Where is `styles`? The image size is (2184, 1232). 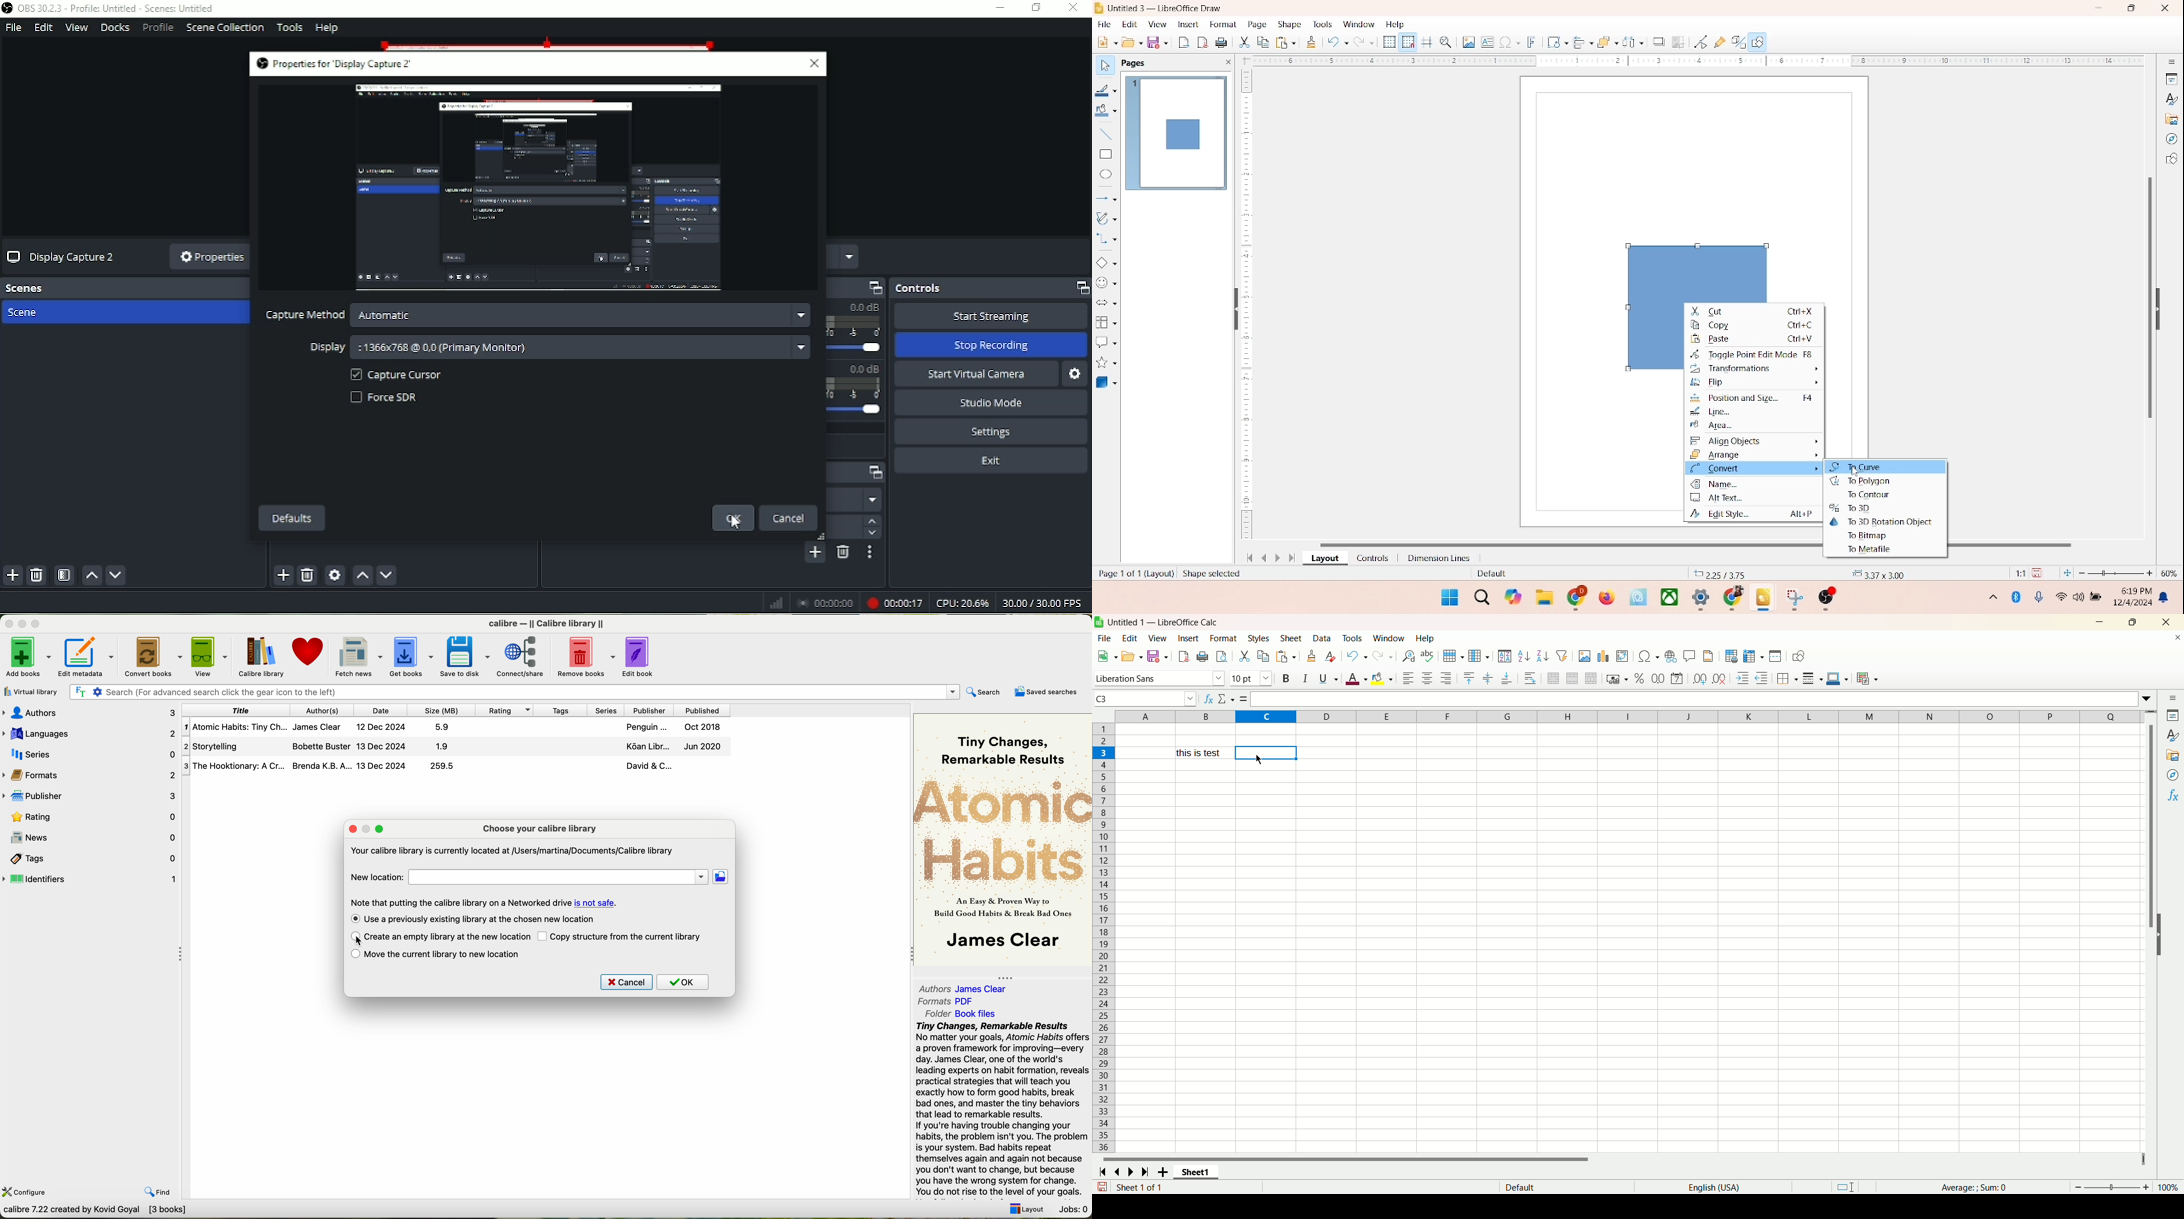 styles is located at coordinates (2173, 735).